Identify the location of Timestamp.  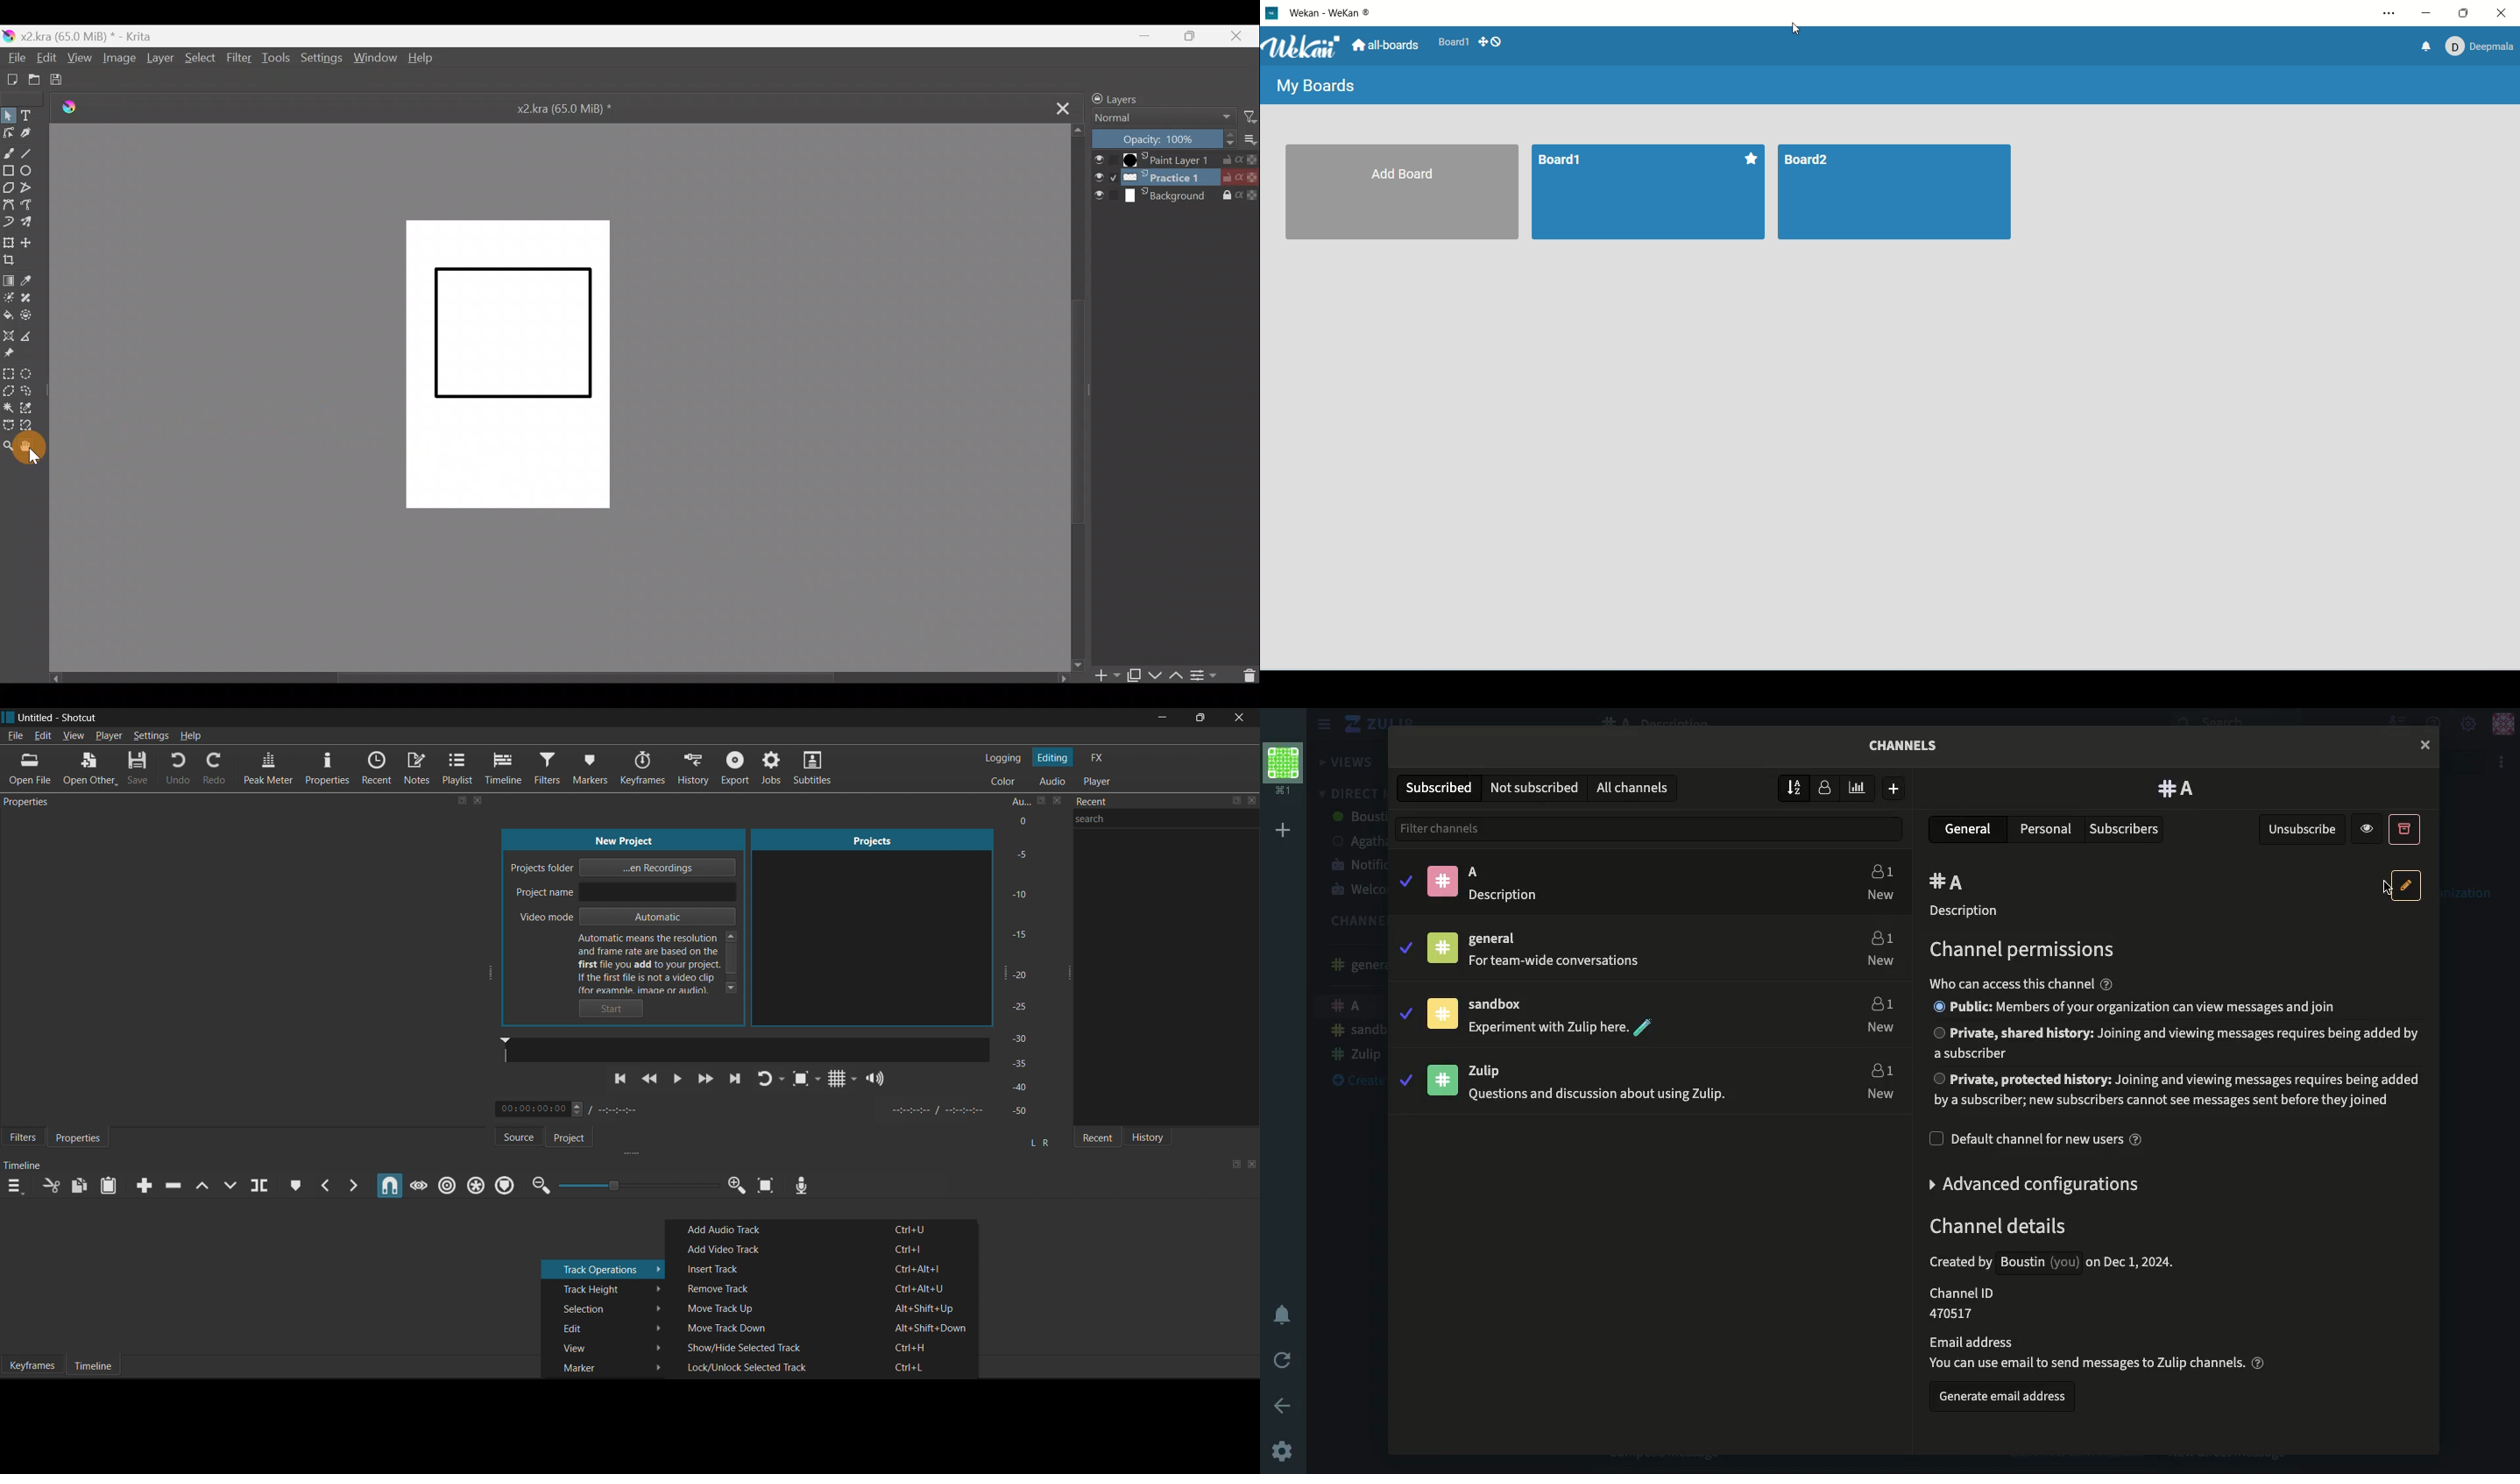
(576, 1110).